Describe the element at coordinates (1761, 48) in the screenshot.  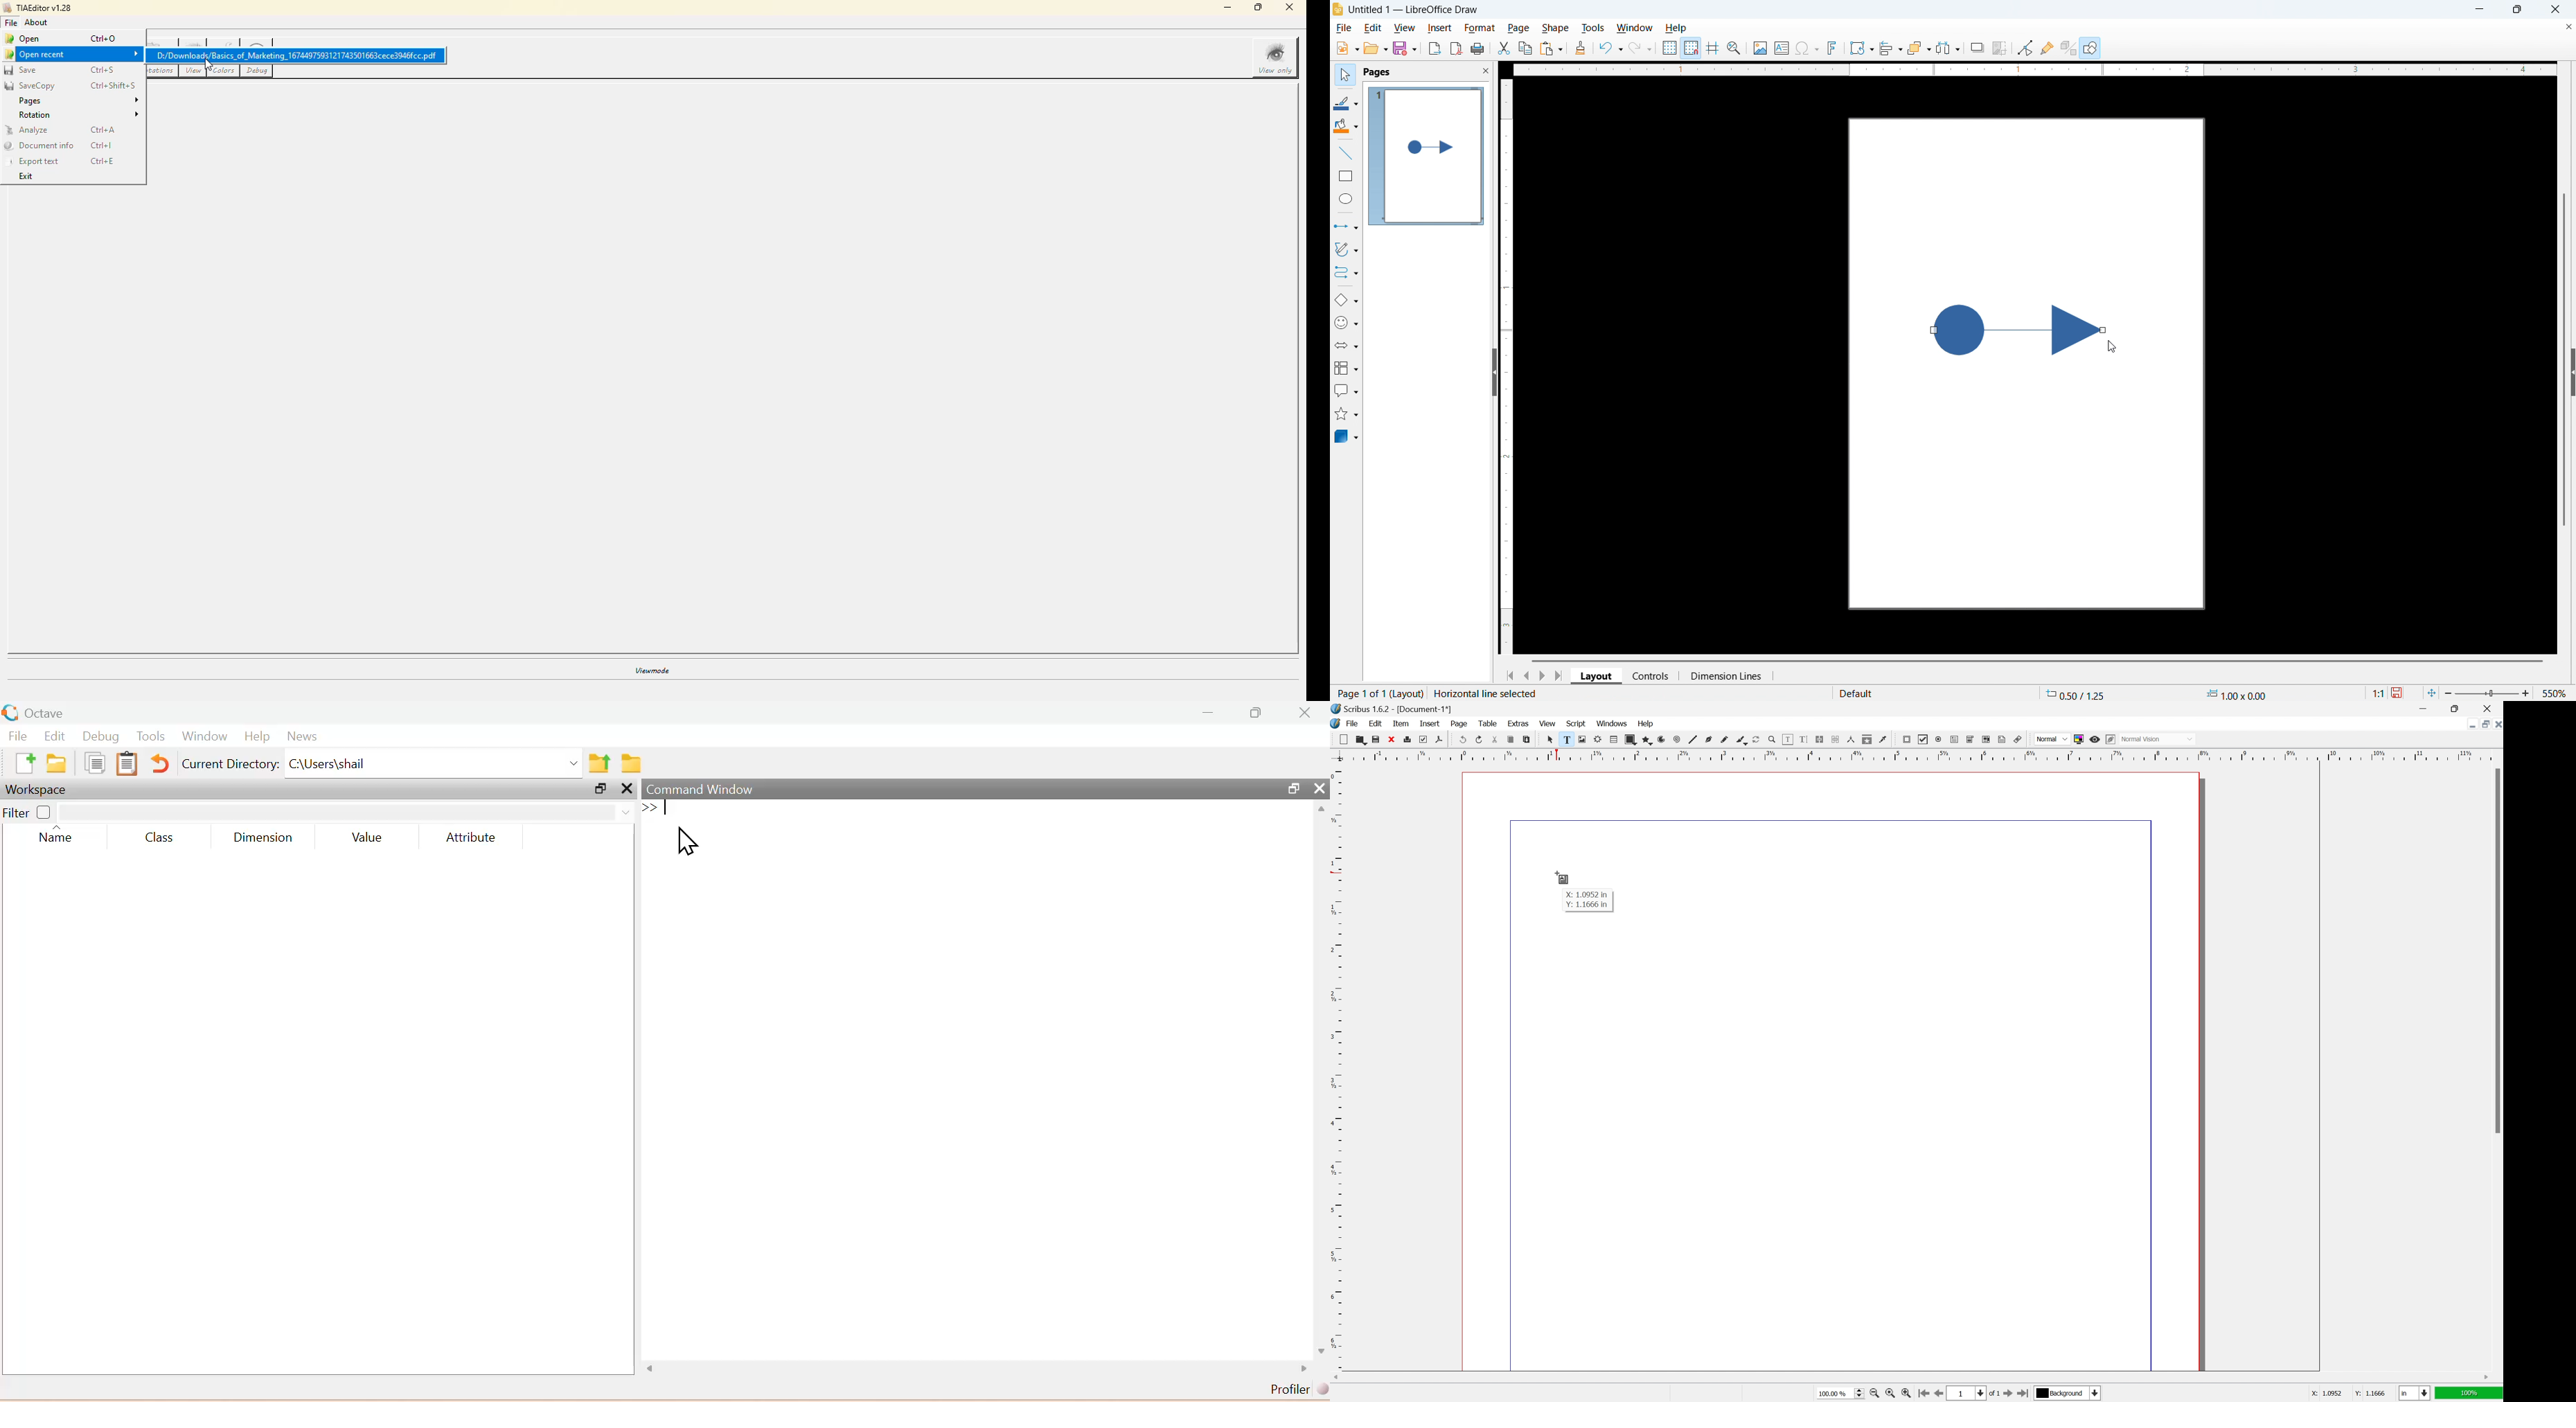
I see `Insert image ` at that location.